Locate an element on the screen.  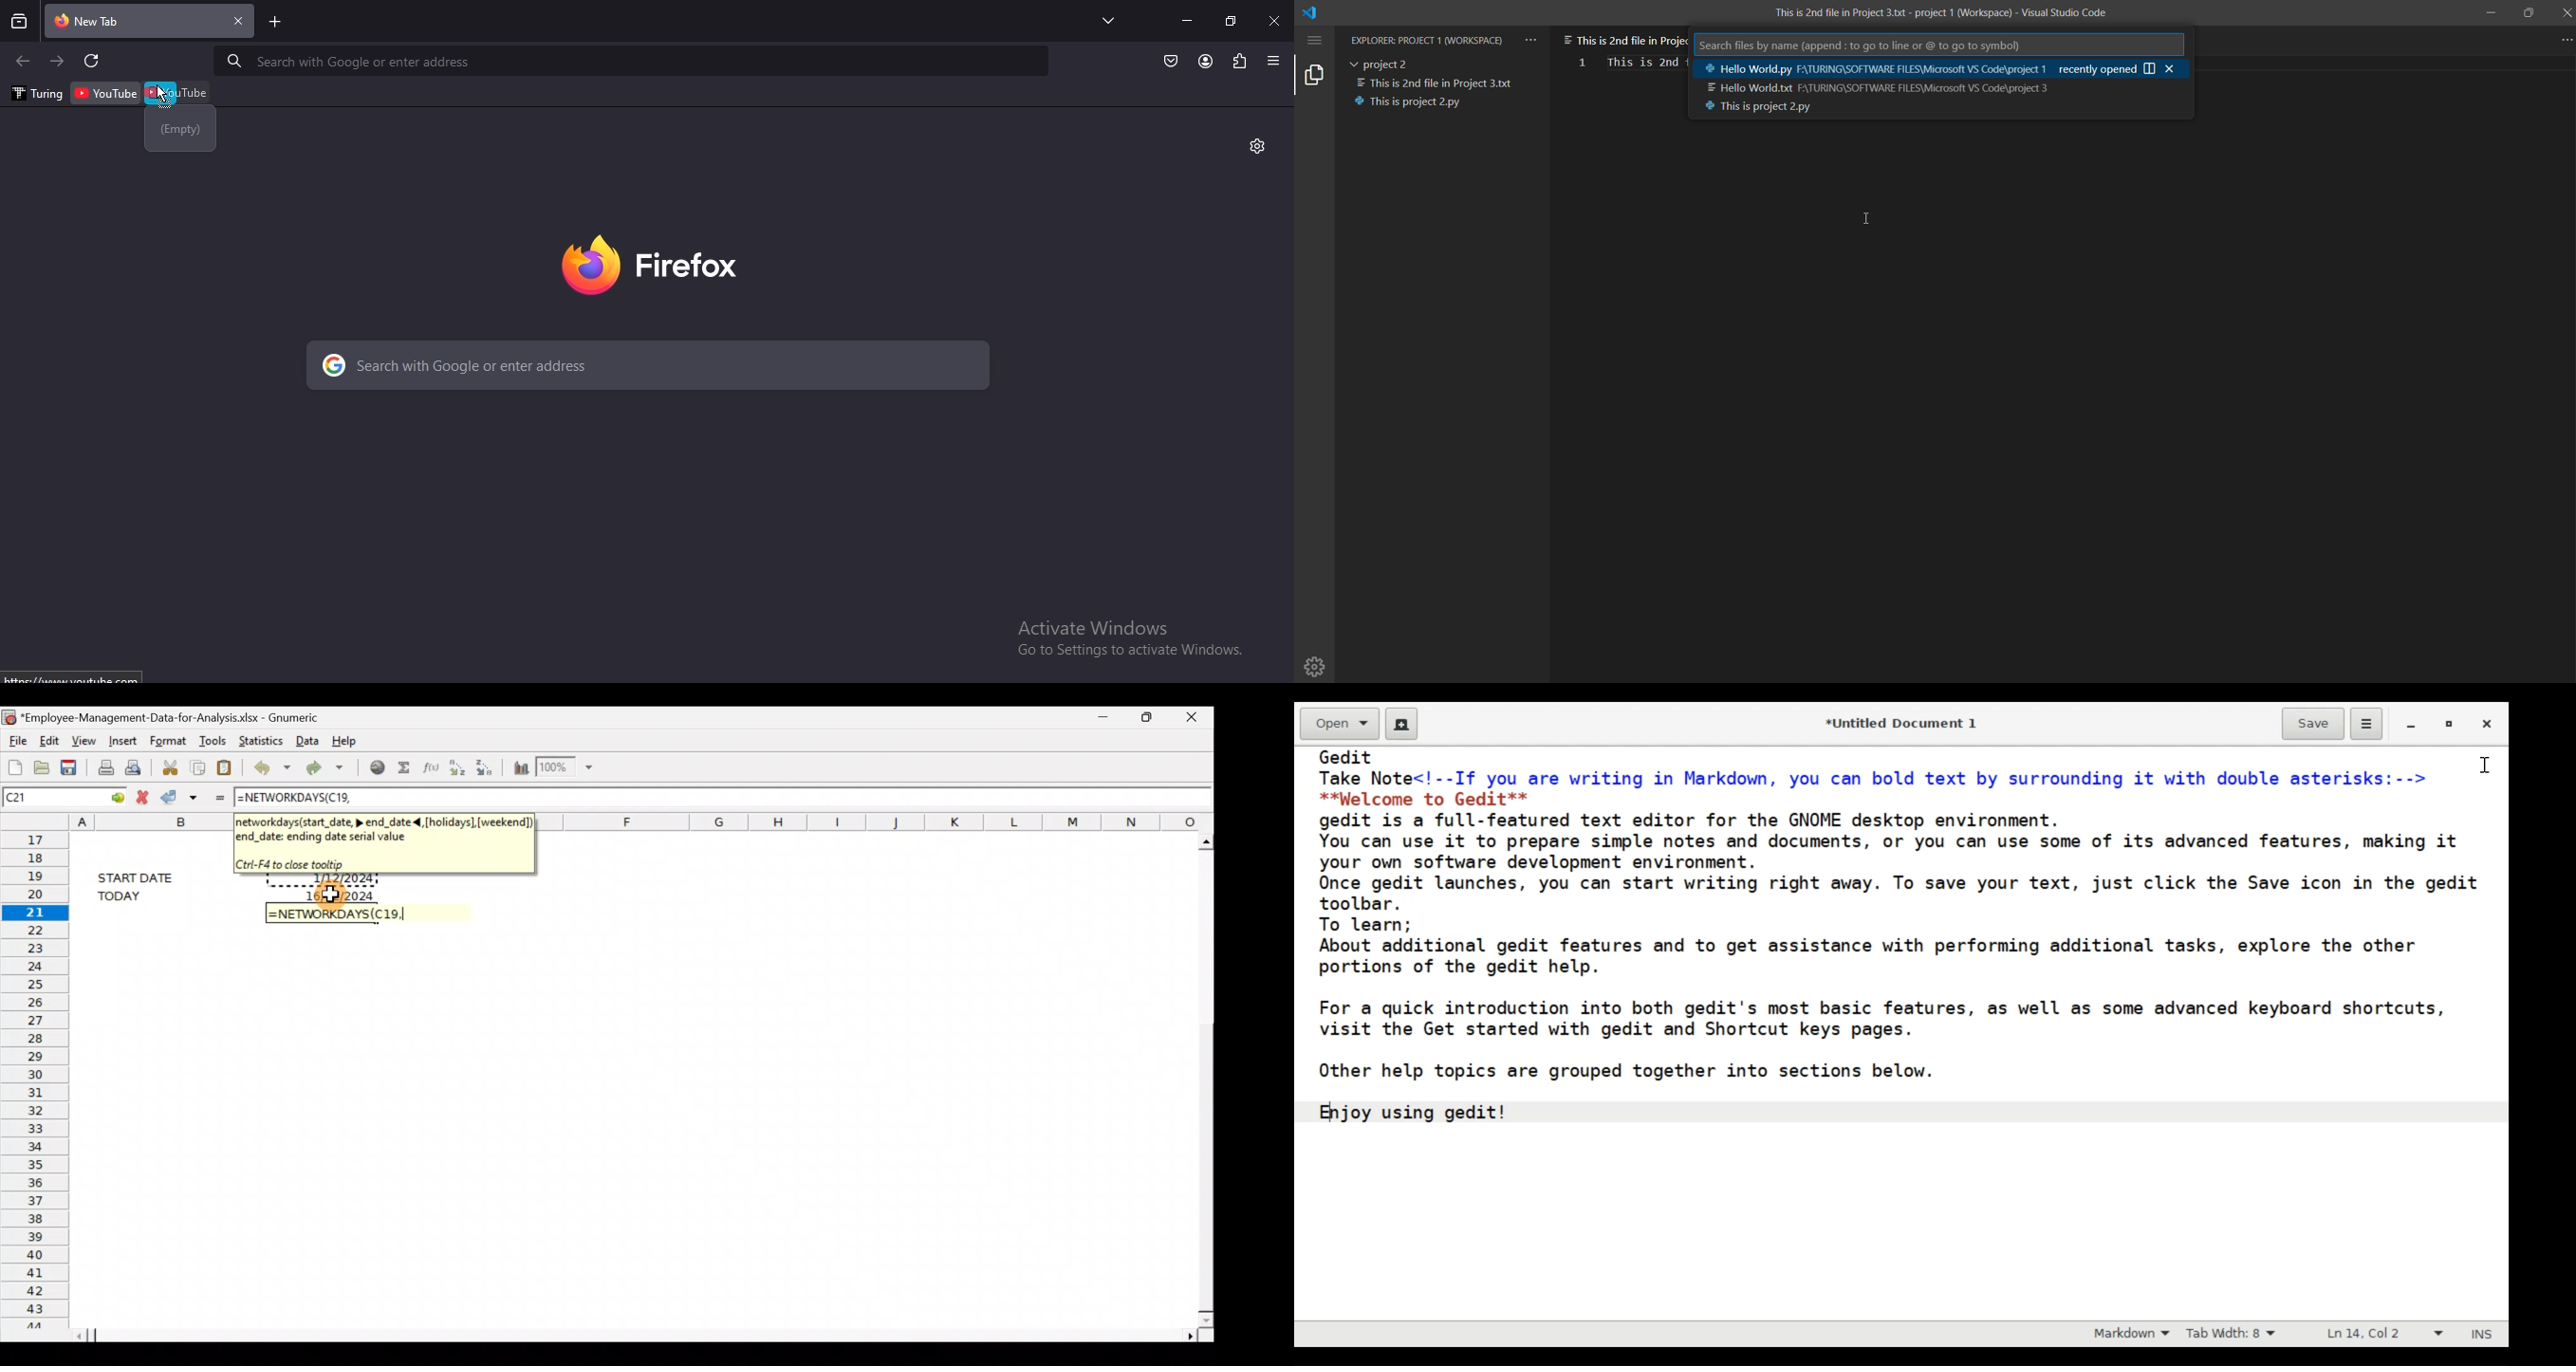
1/12/2024 is located at coordinates (341, 880).